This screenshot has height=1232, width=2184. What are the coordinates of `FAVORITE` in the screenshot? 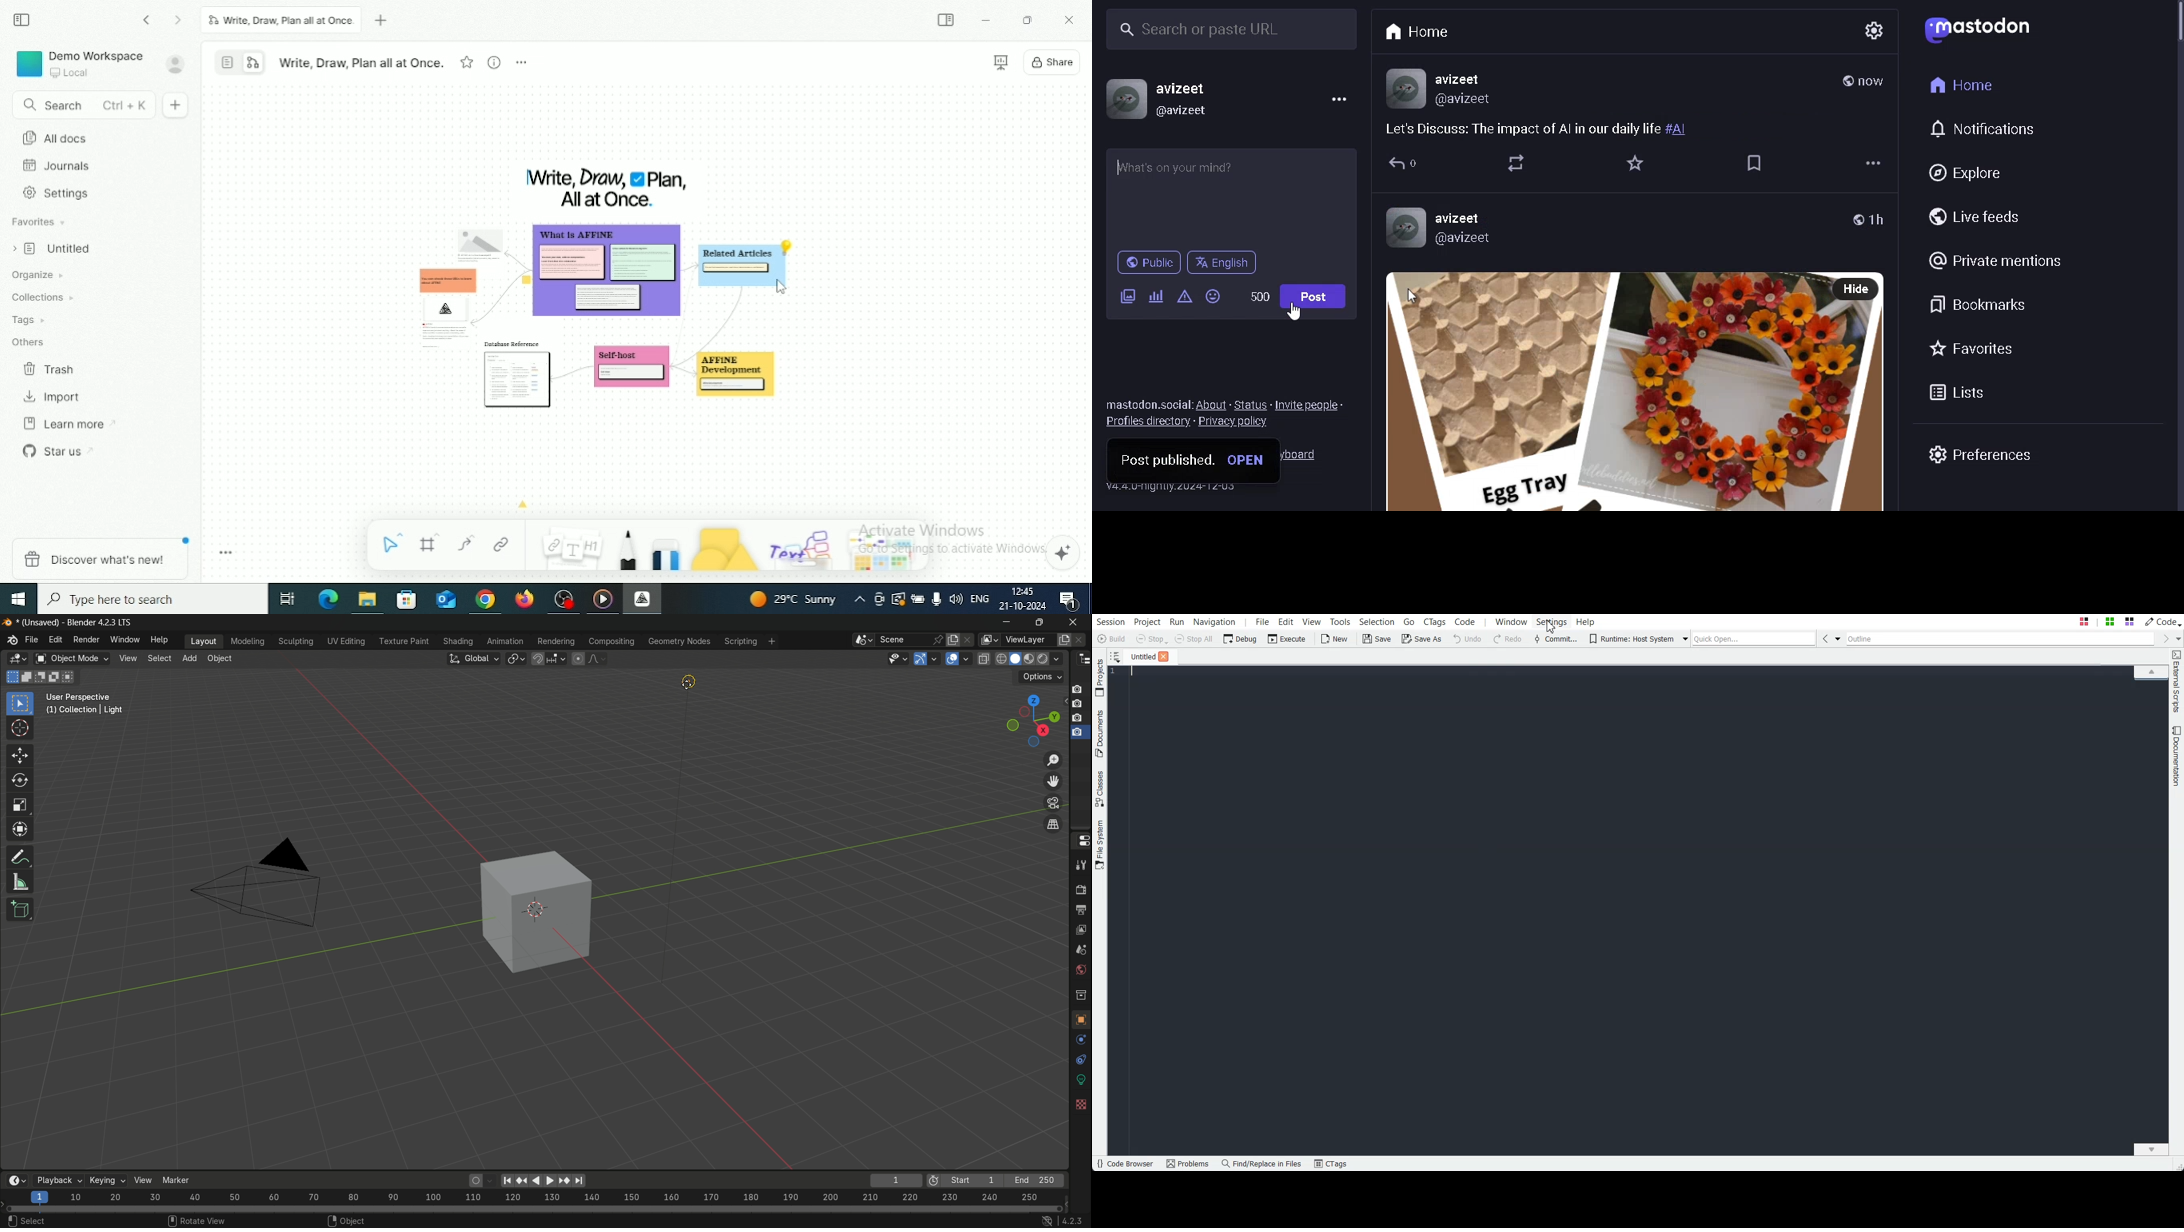 It's located at (1635, 161).